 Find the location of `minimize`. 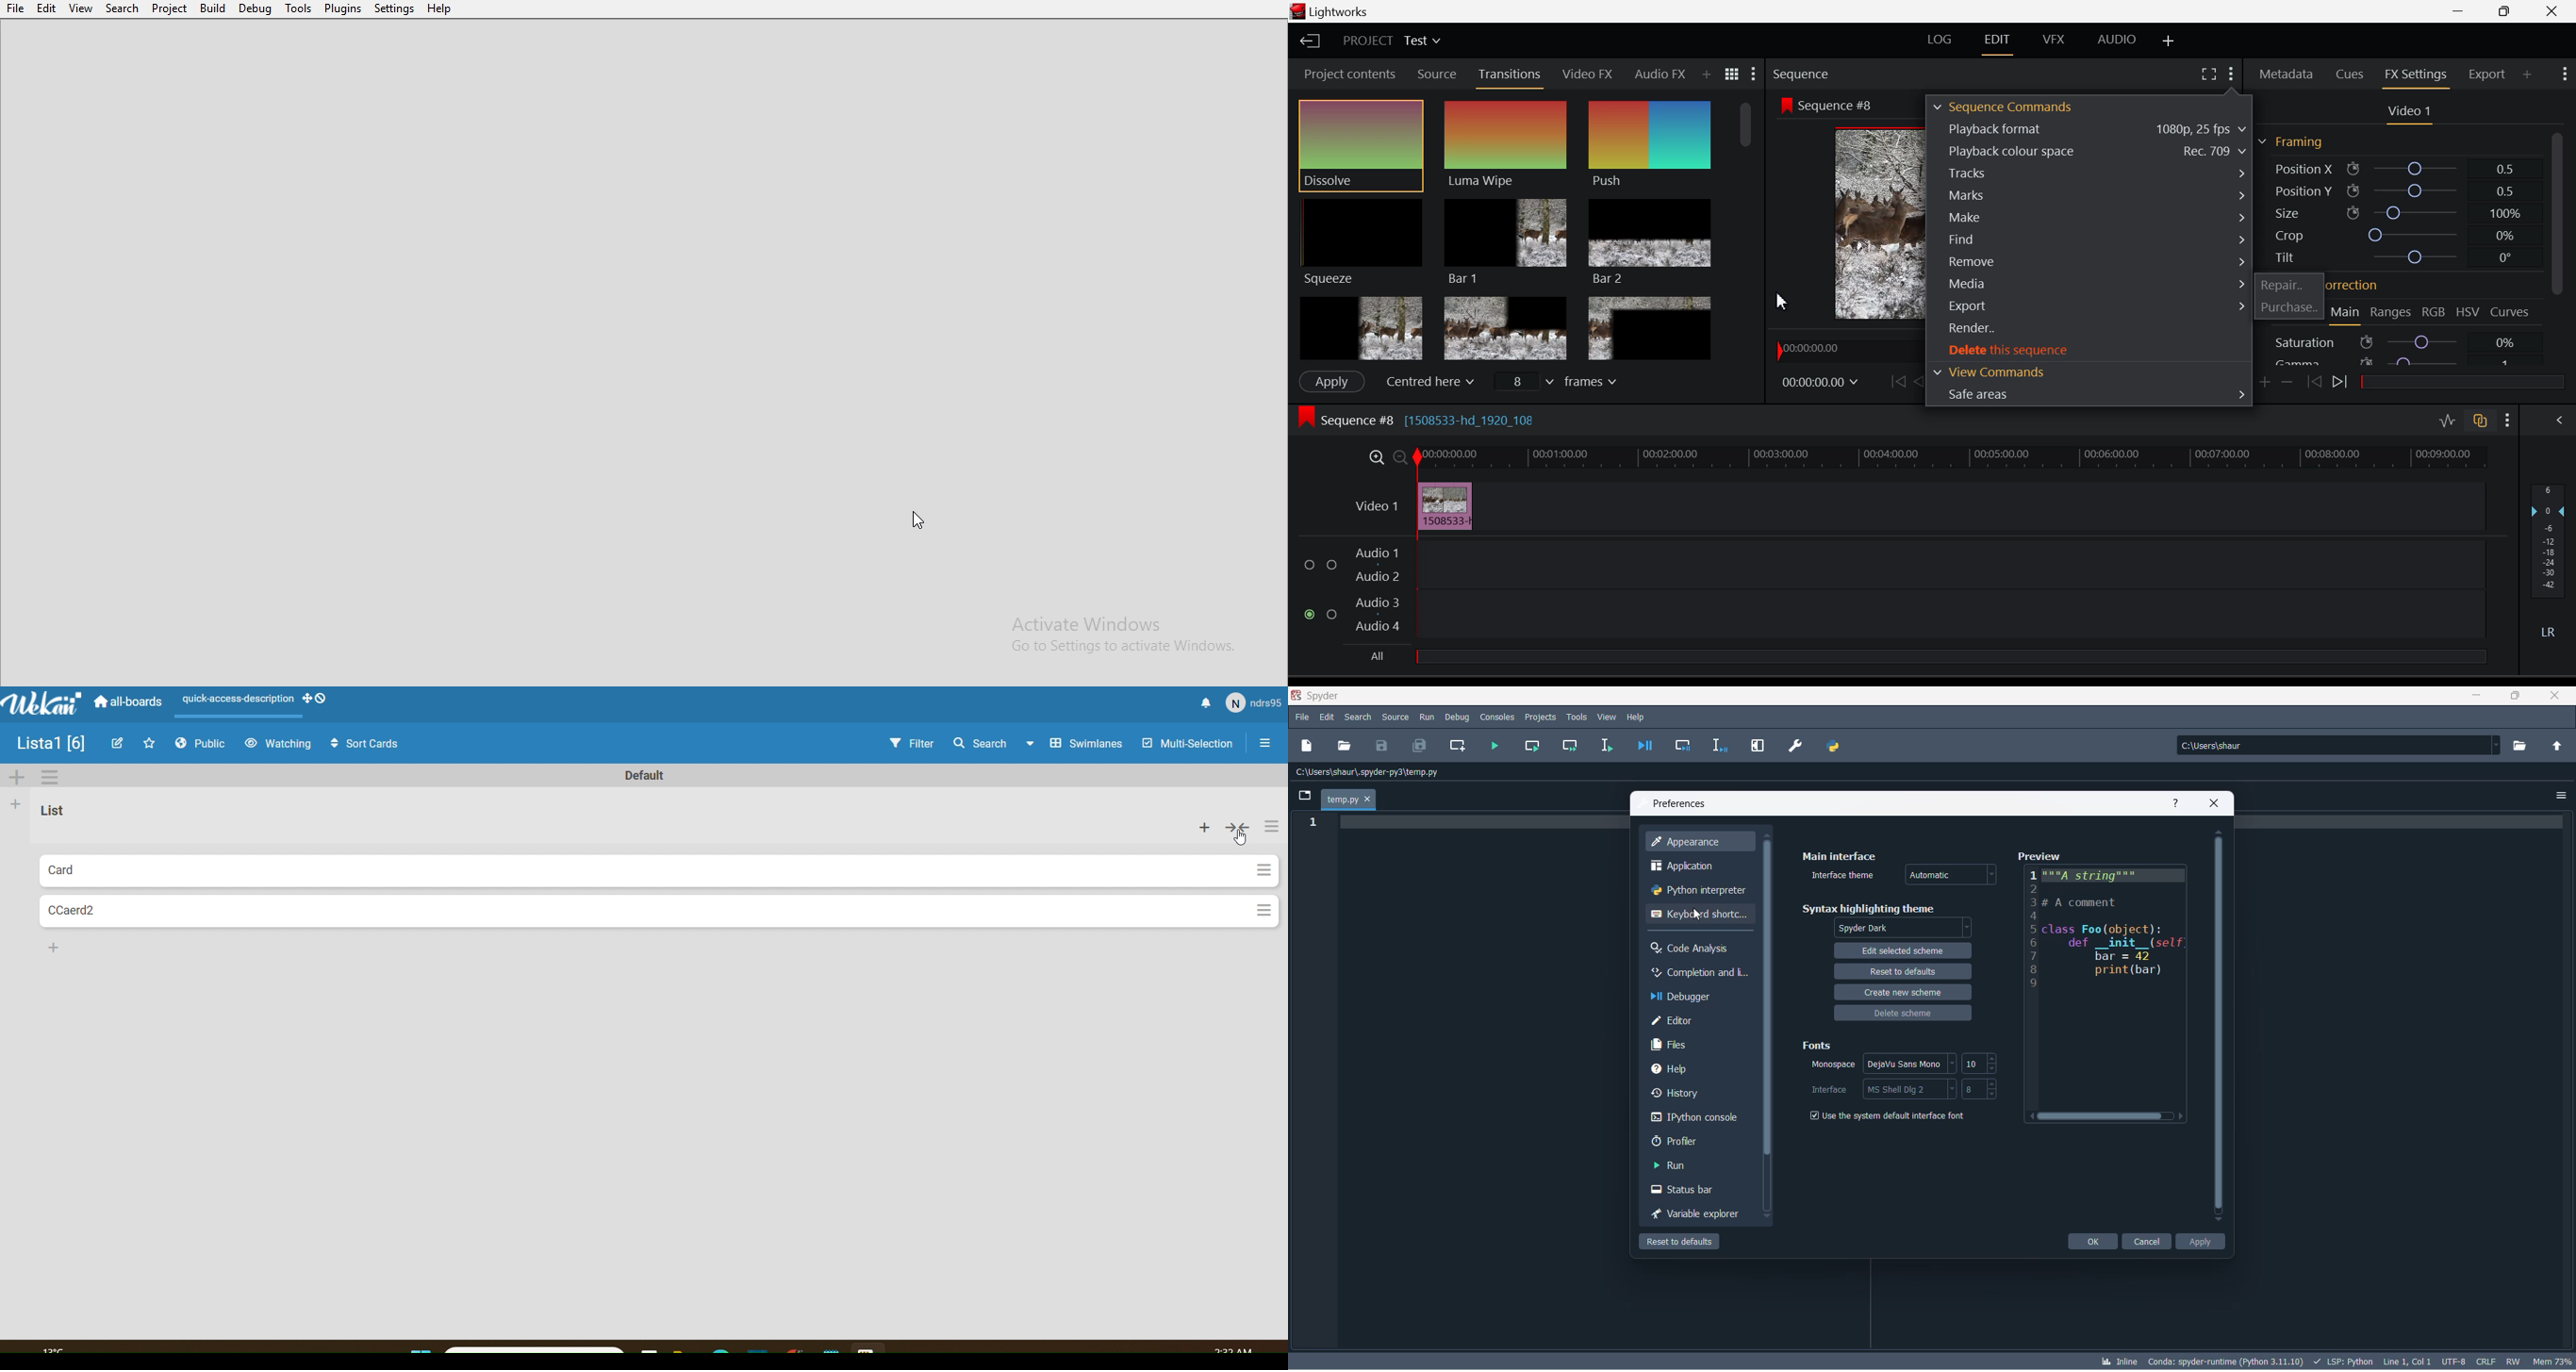

minimize is located at coordinates (2476, 700).